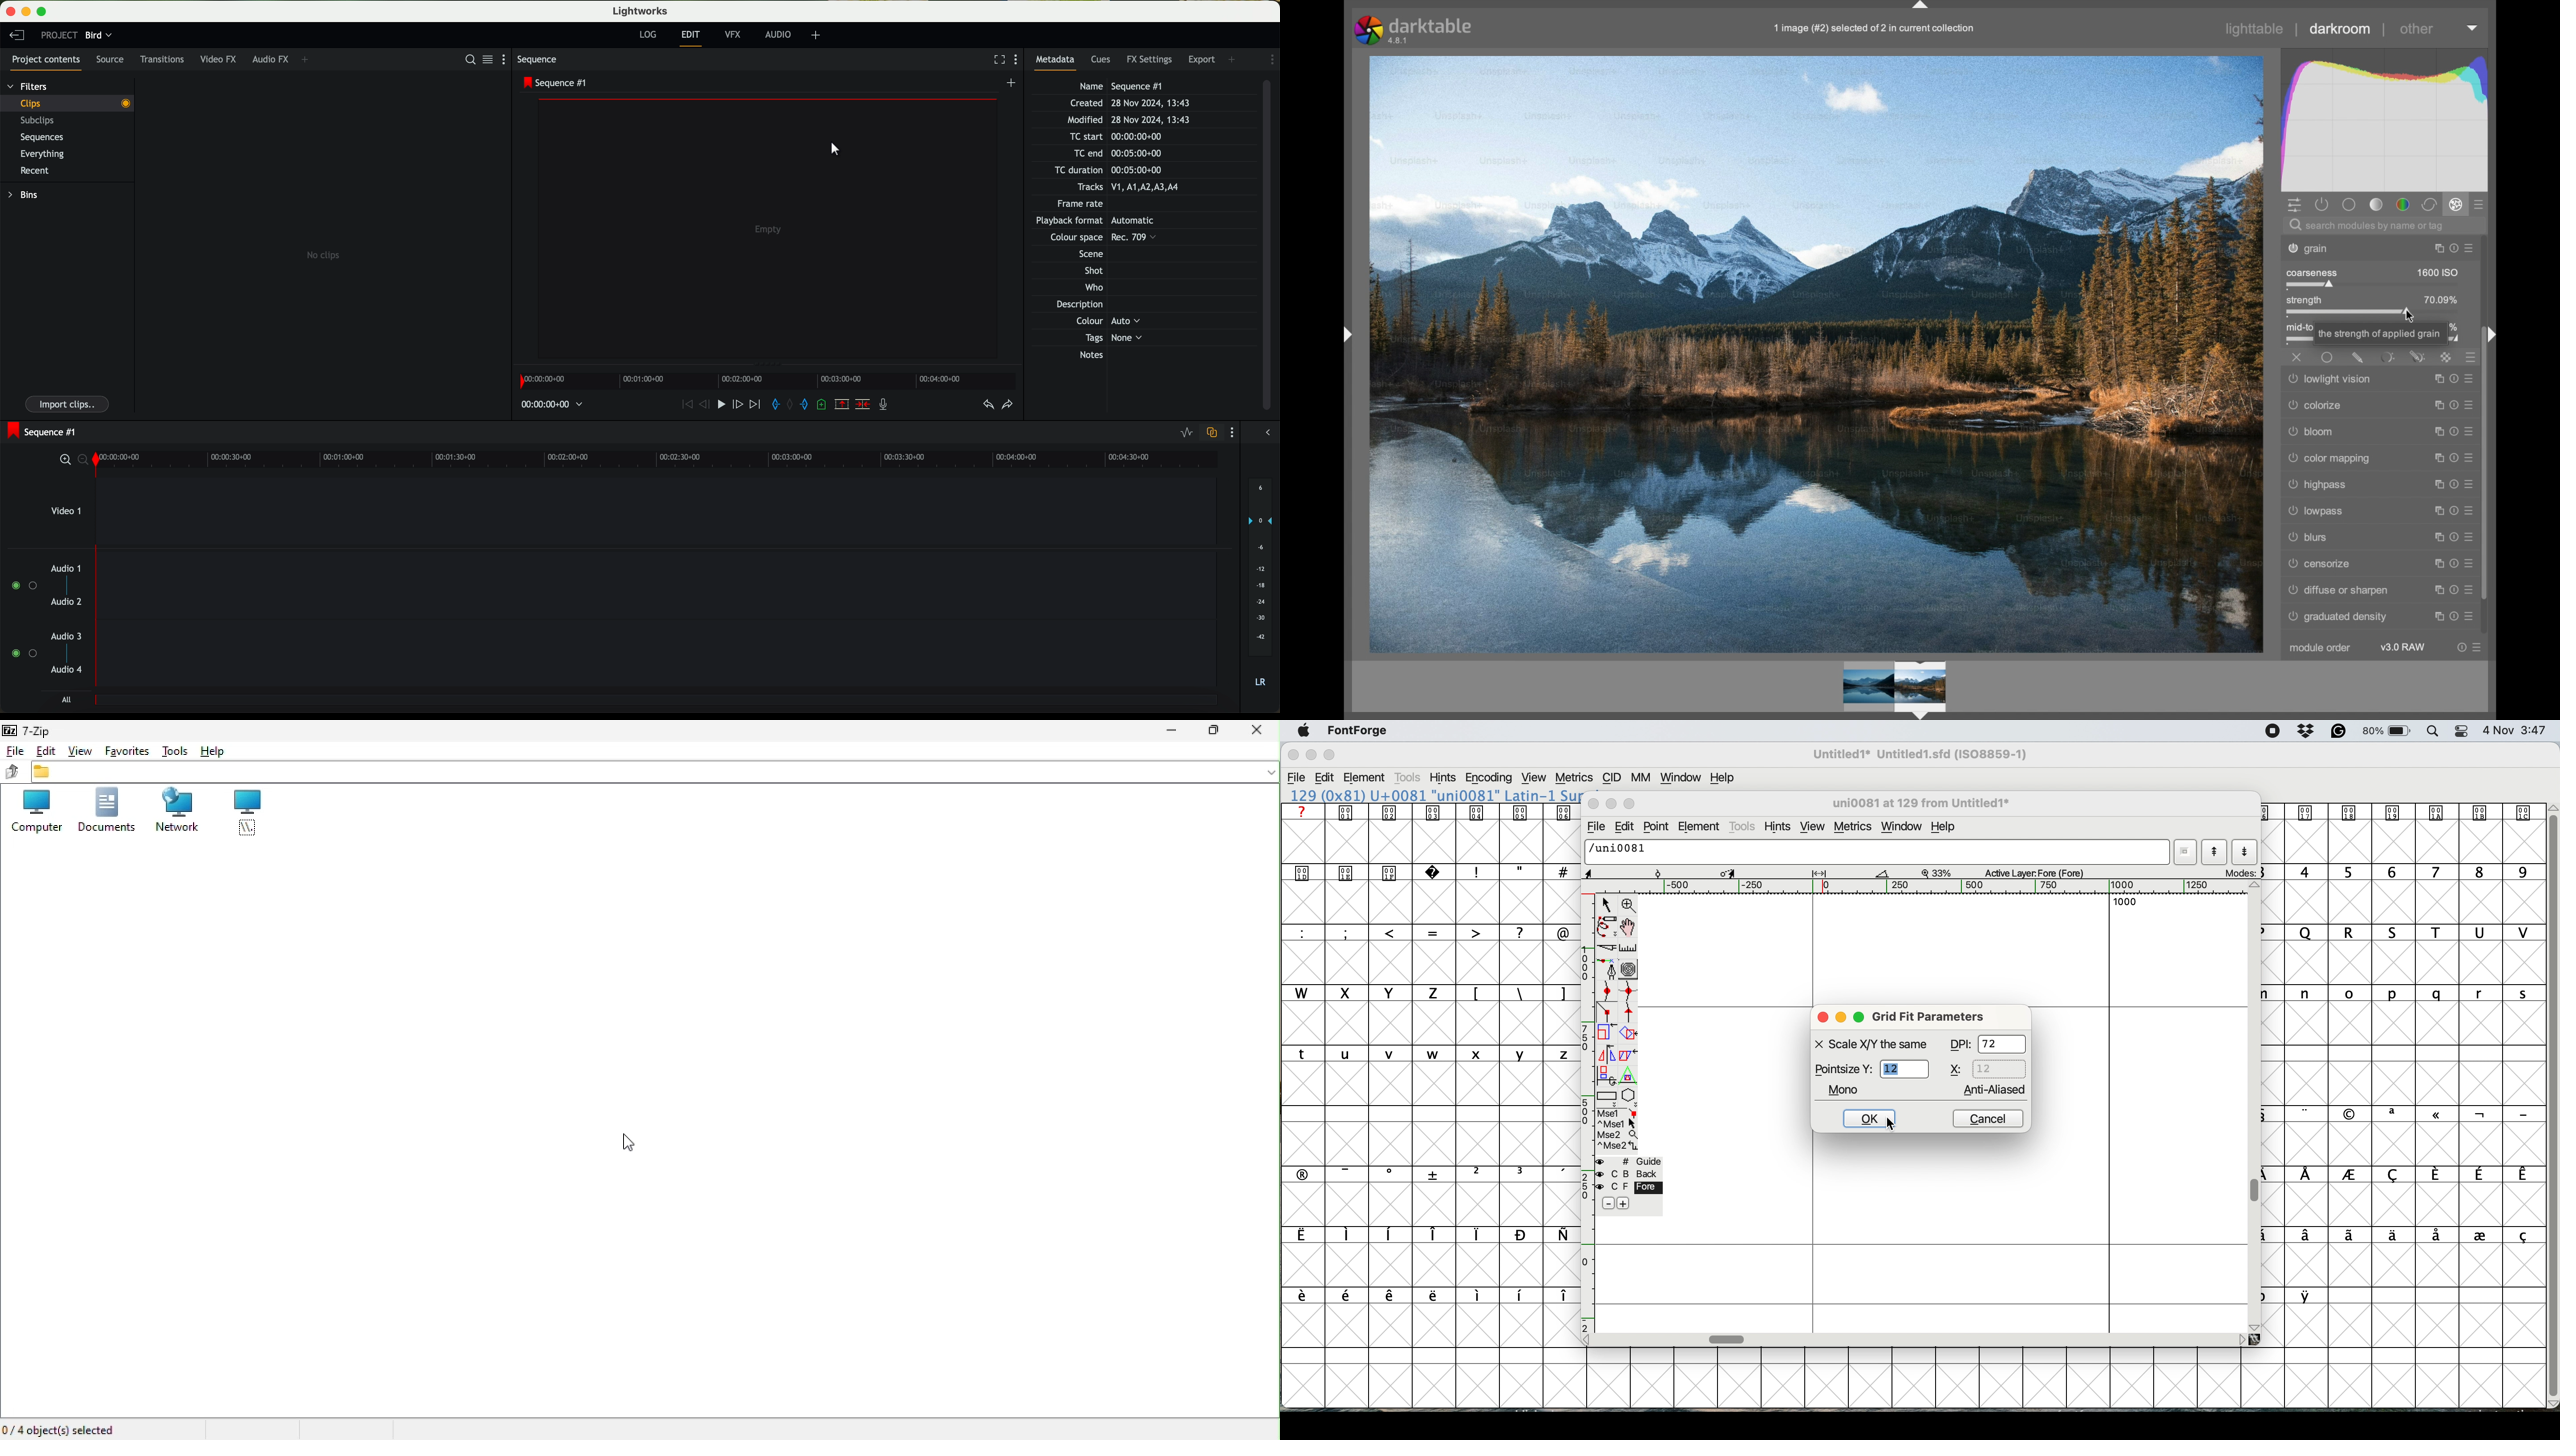 This screenshot has height=1456, width=2576. I want to click on maximise, so click(1629, 804).